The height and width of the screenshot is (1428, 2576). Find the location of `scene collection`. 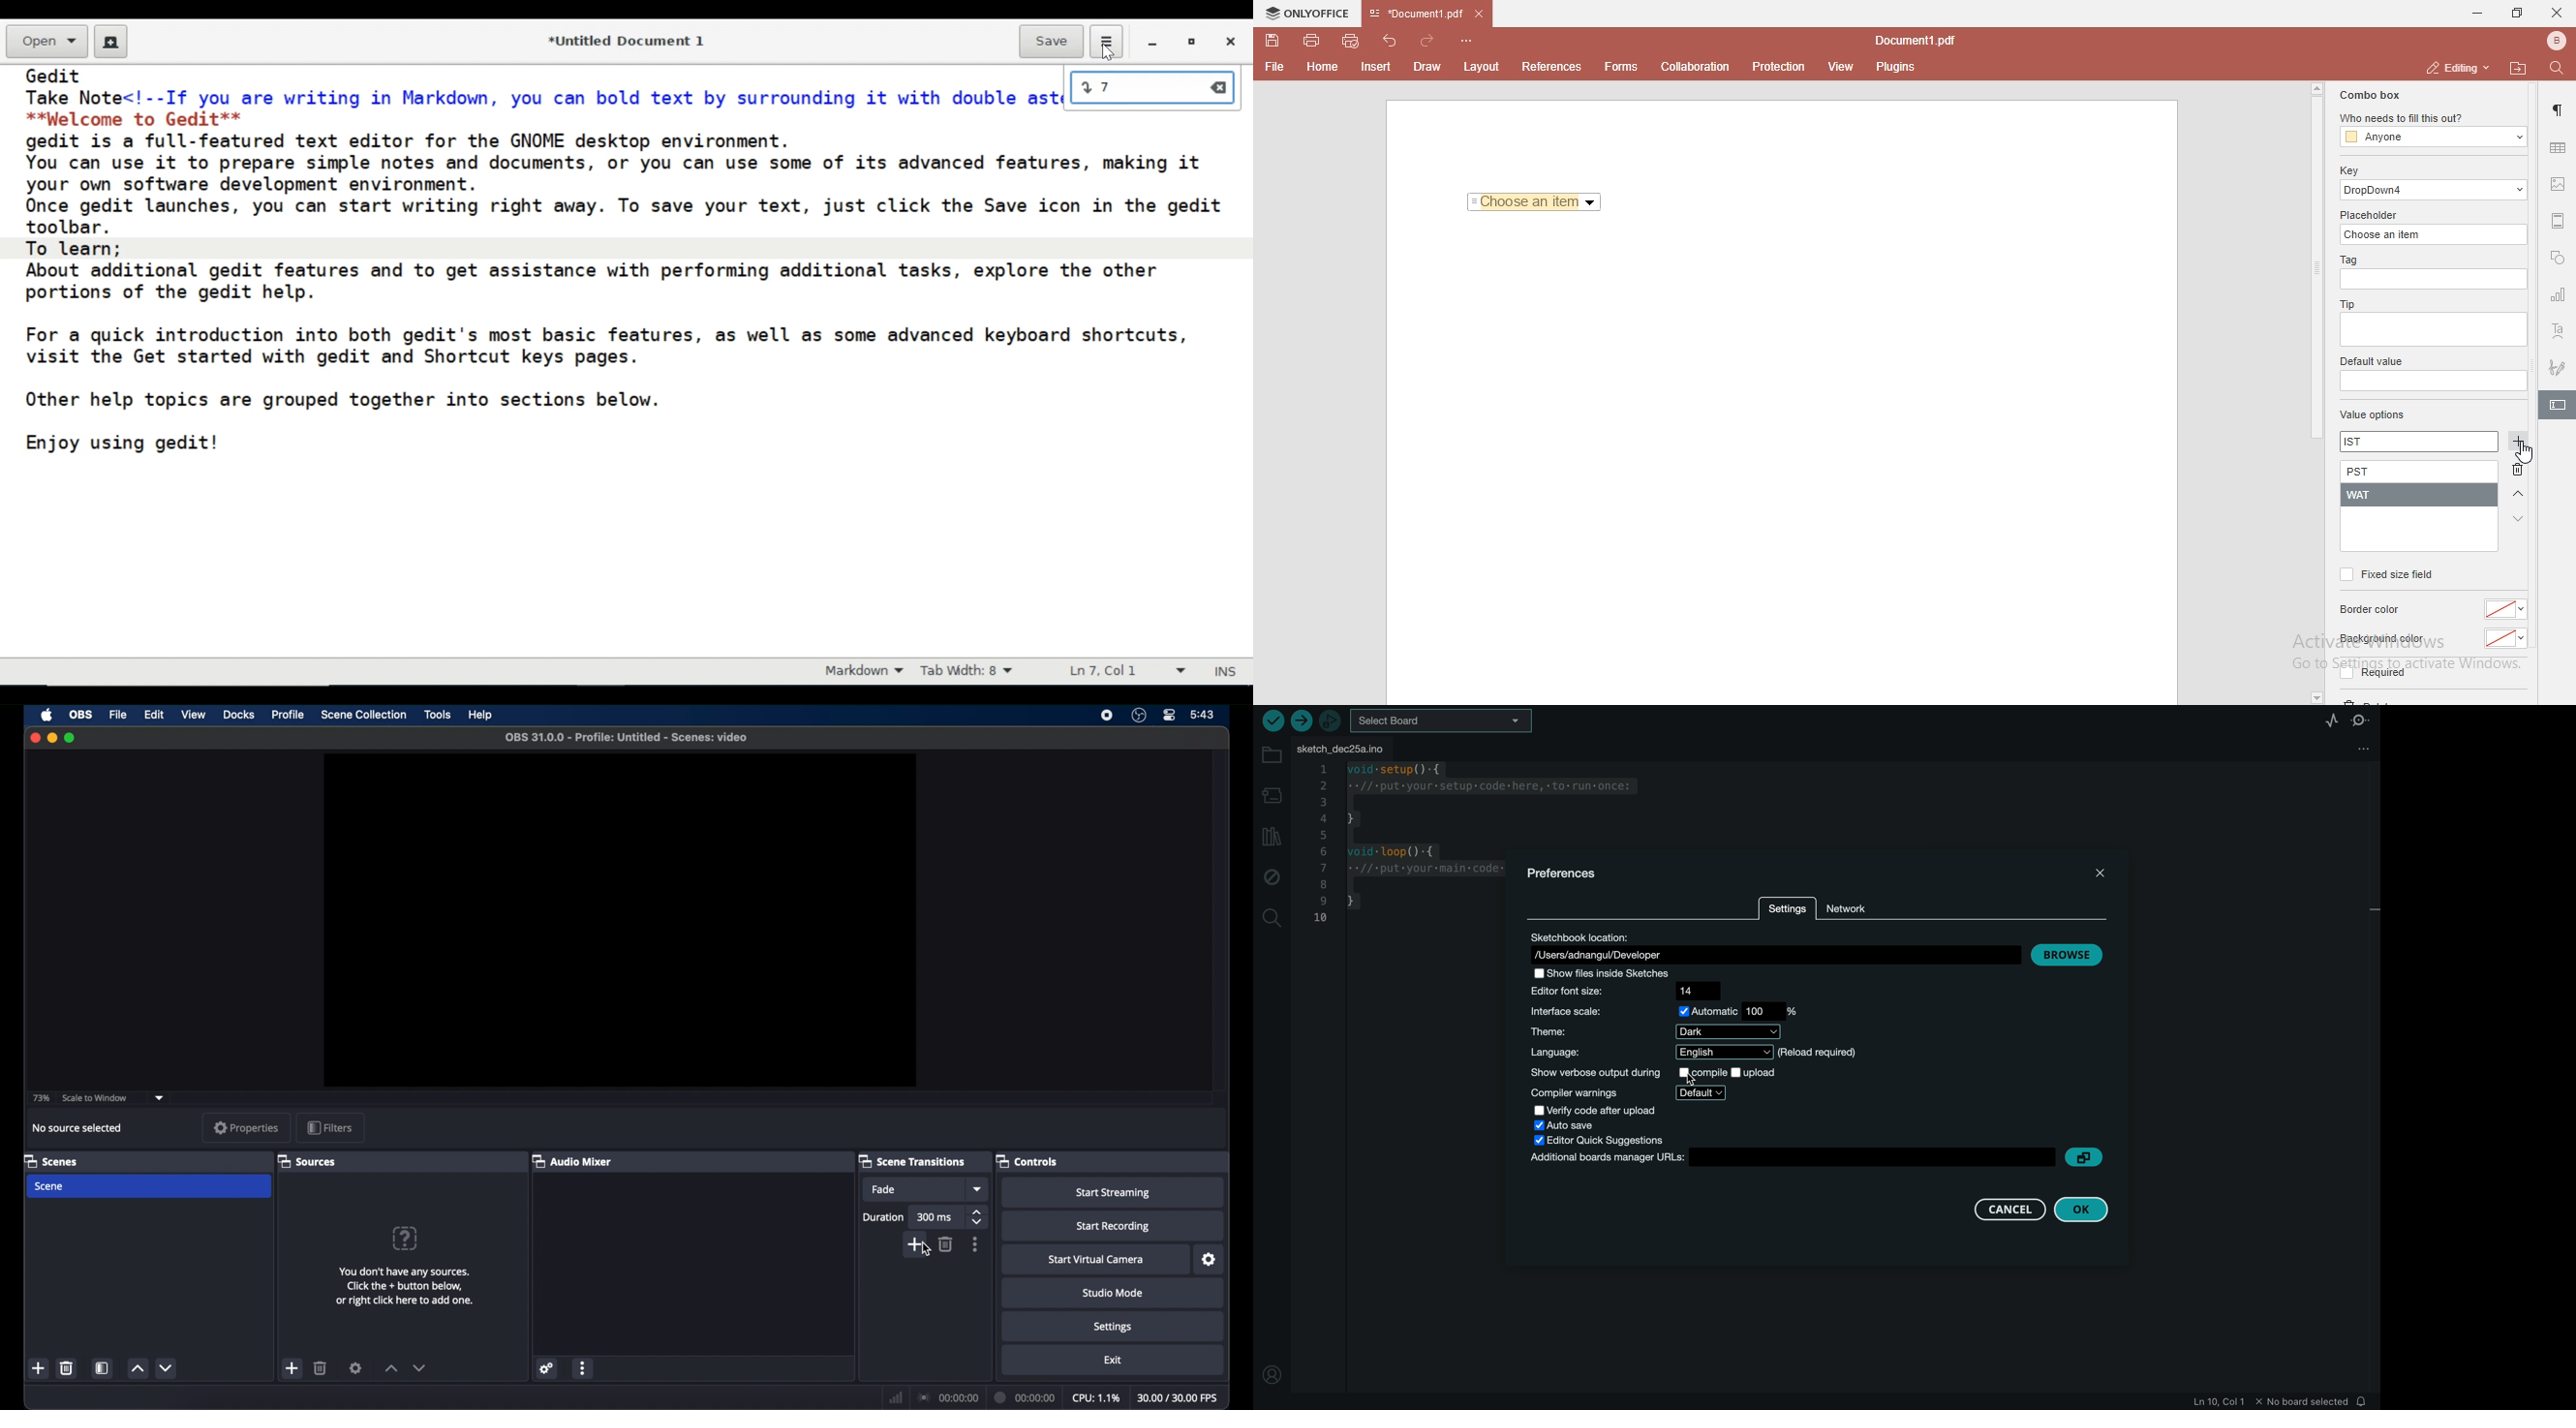

scene collection is located at coordinates (364, 714).